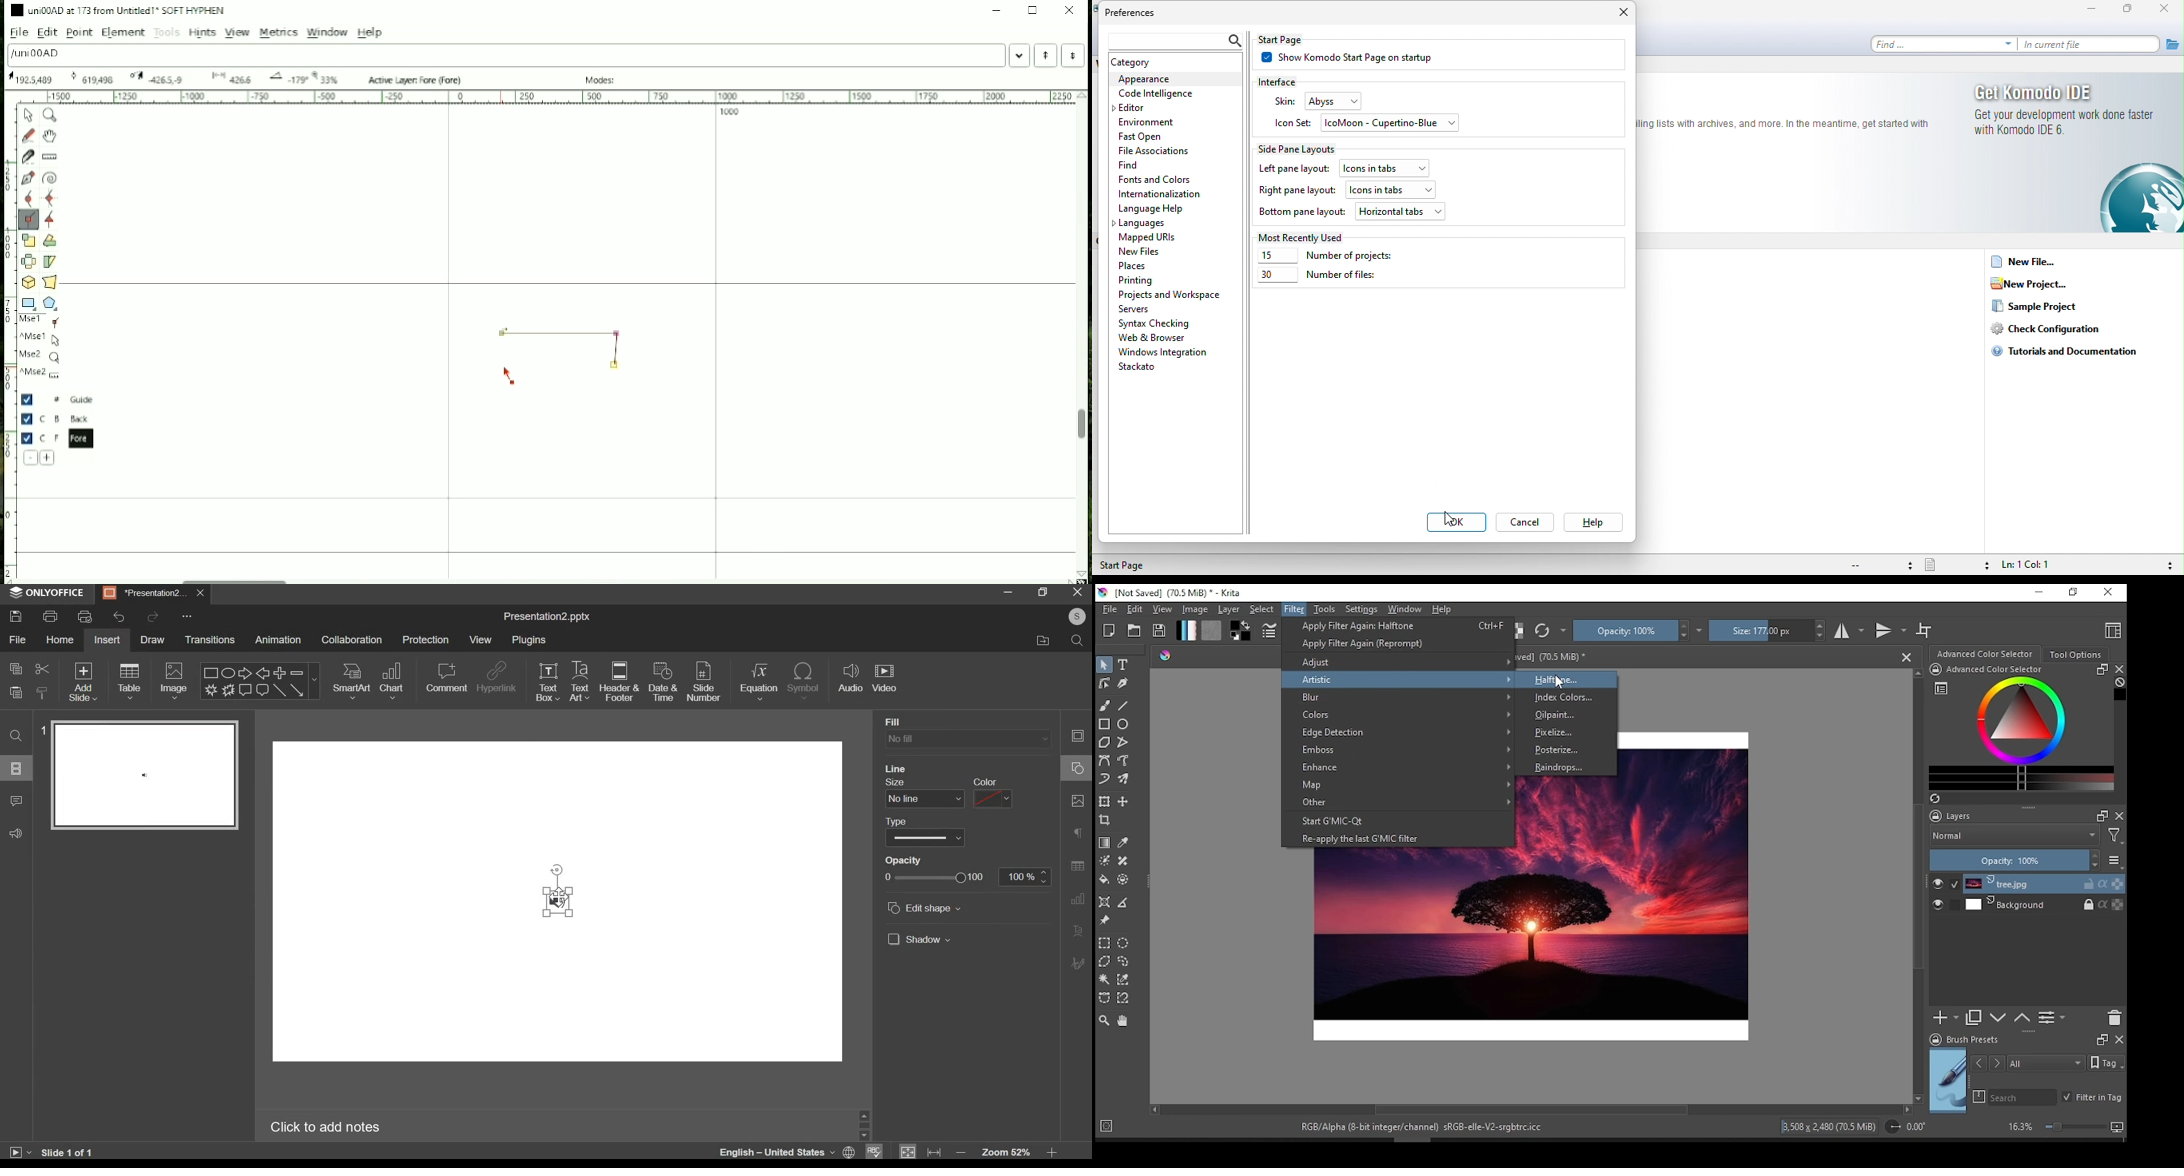 The height and width of the screenshot is (1176, 2184). I want to click on Maximize, so click(1033, 10).